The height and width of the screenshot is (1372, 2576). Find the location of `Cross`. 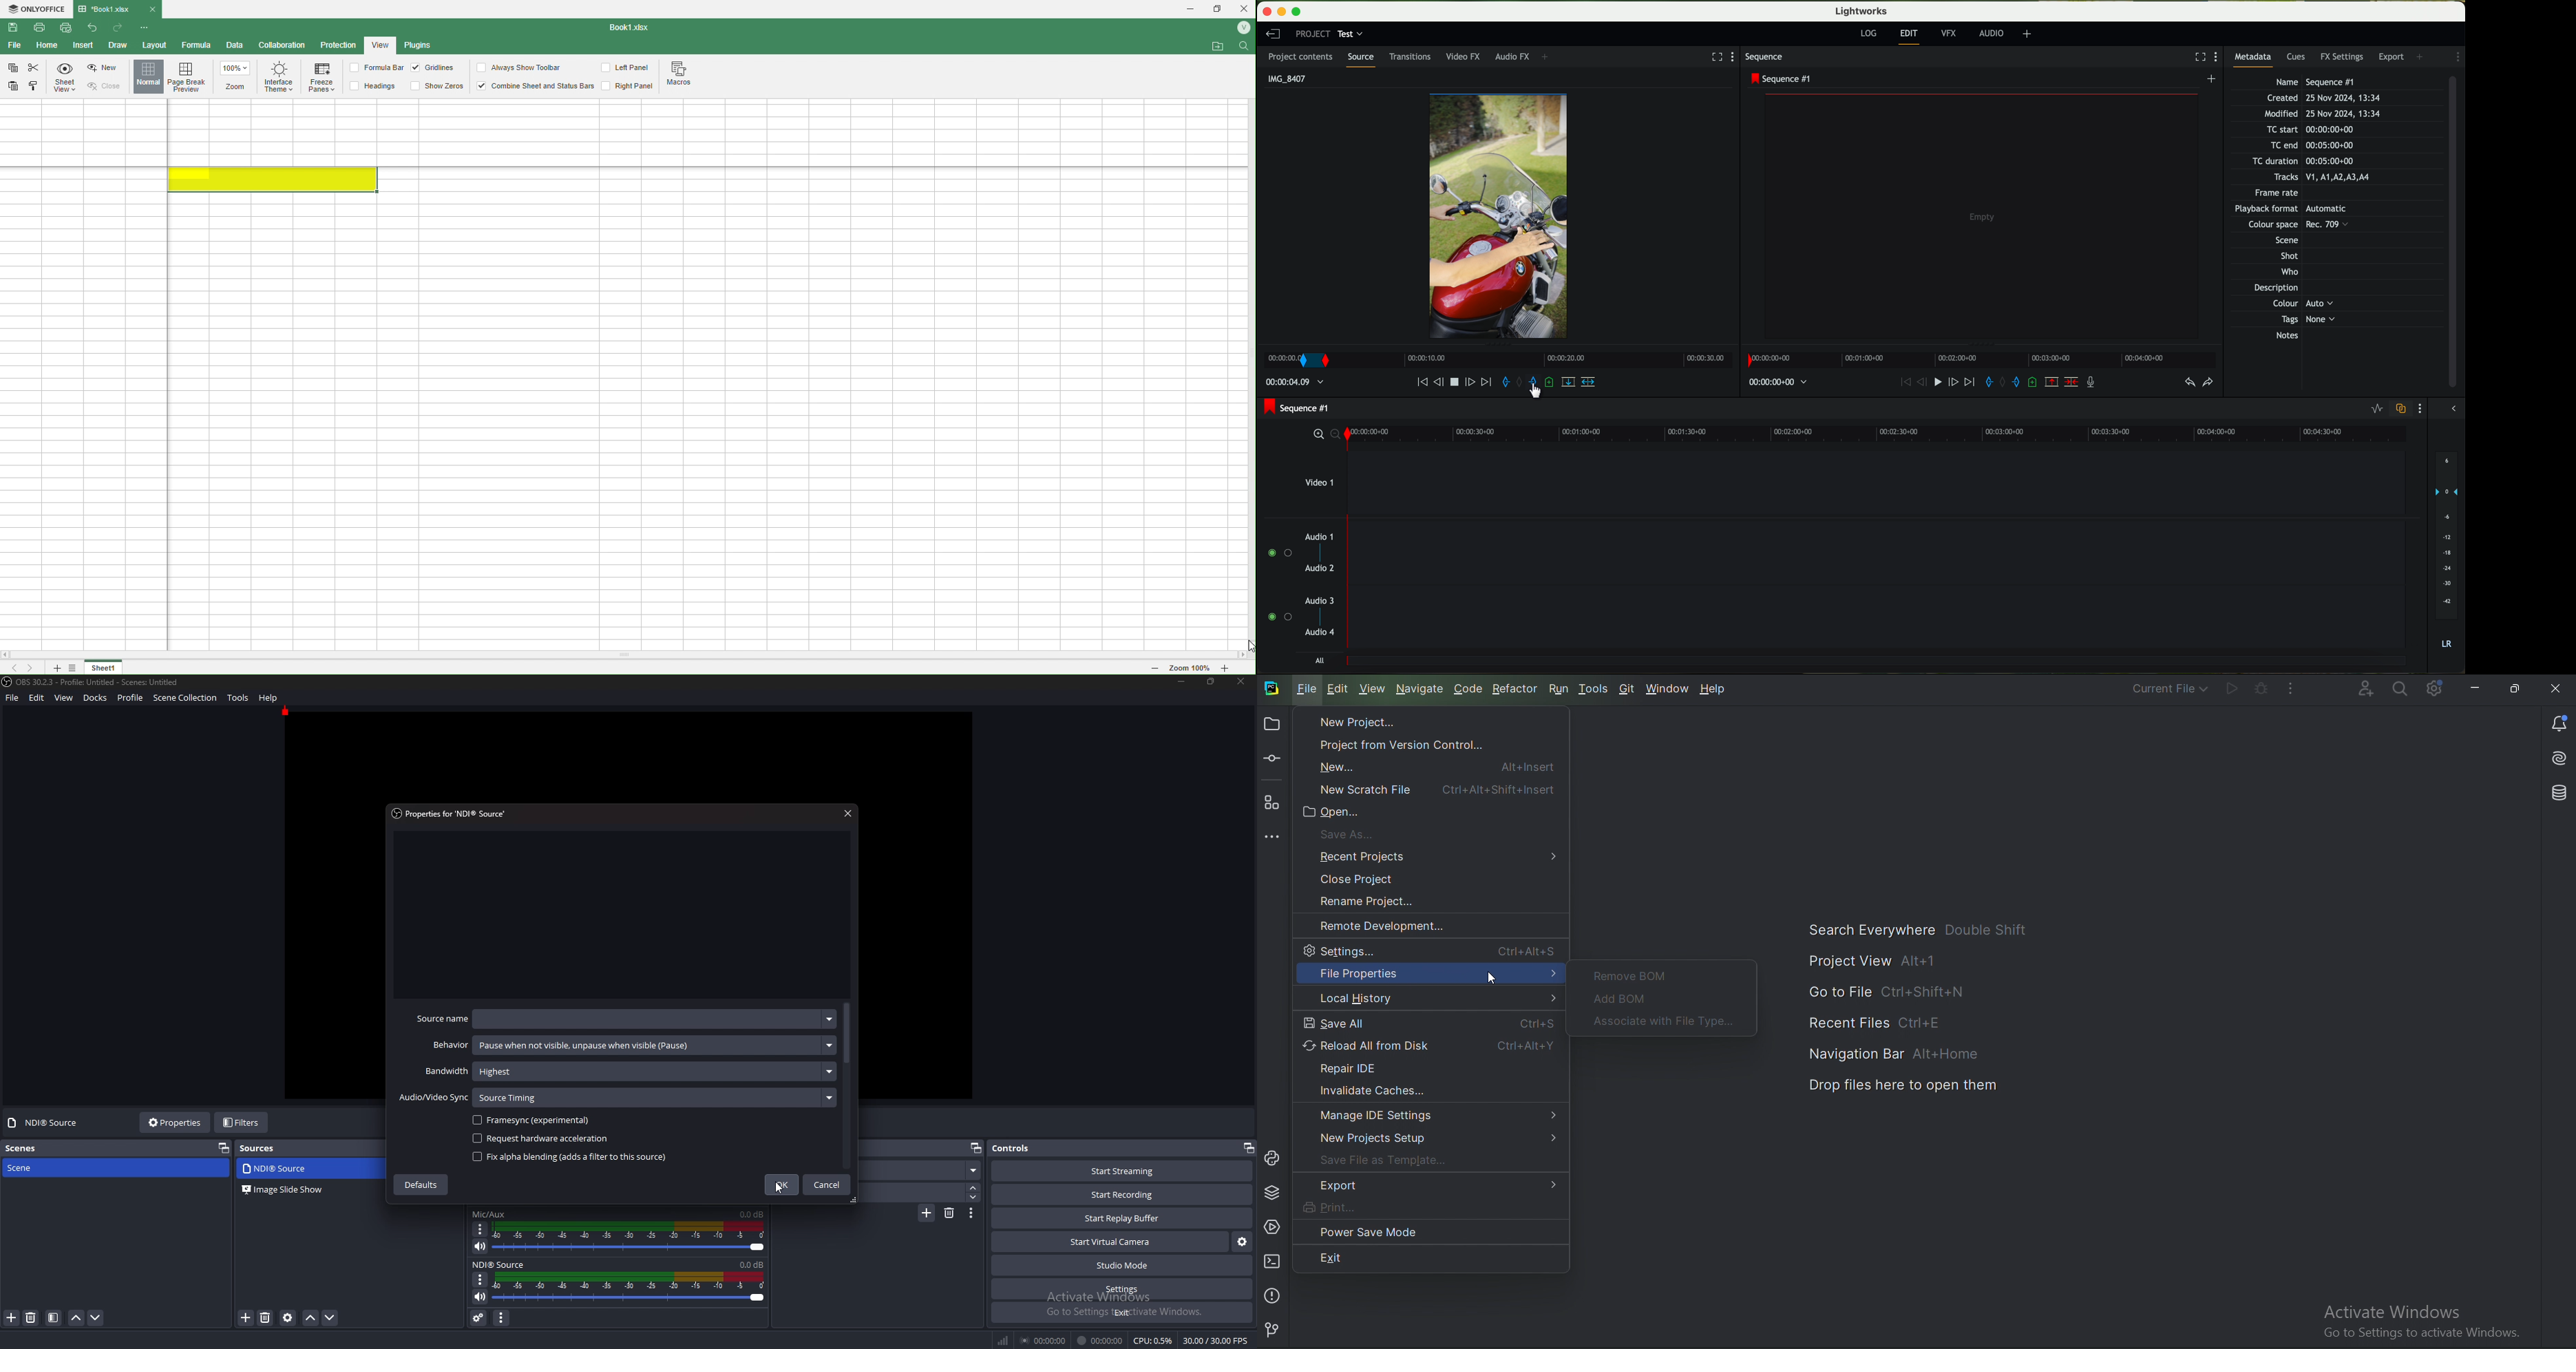

Cross is located at coordinates (2556, 687).